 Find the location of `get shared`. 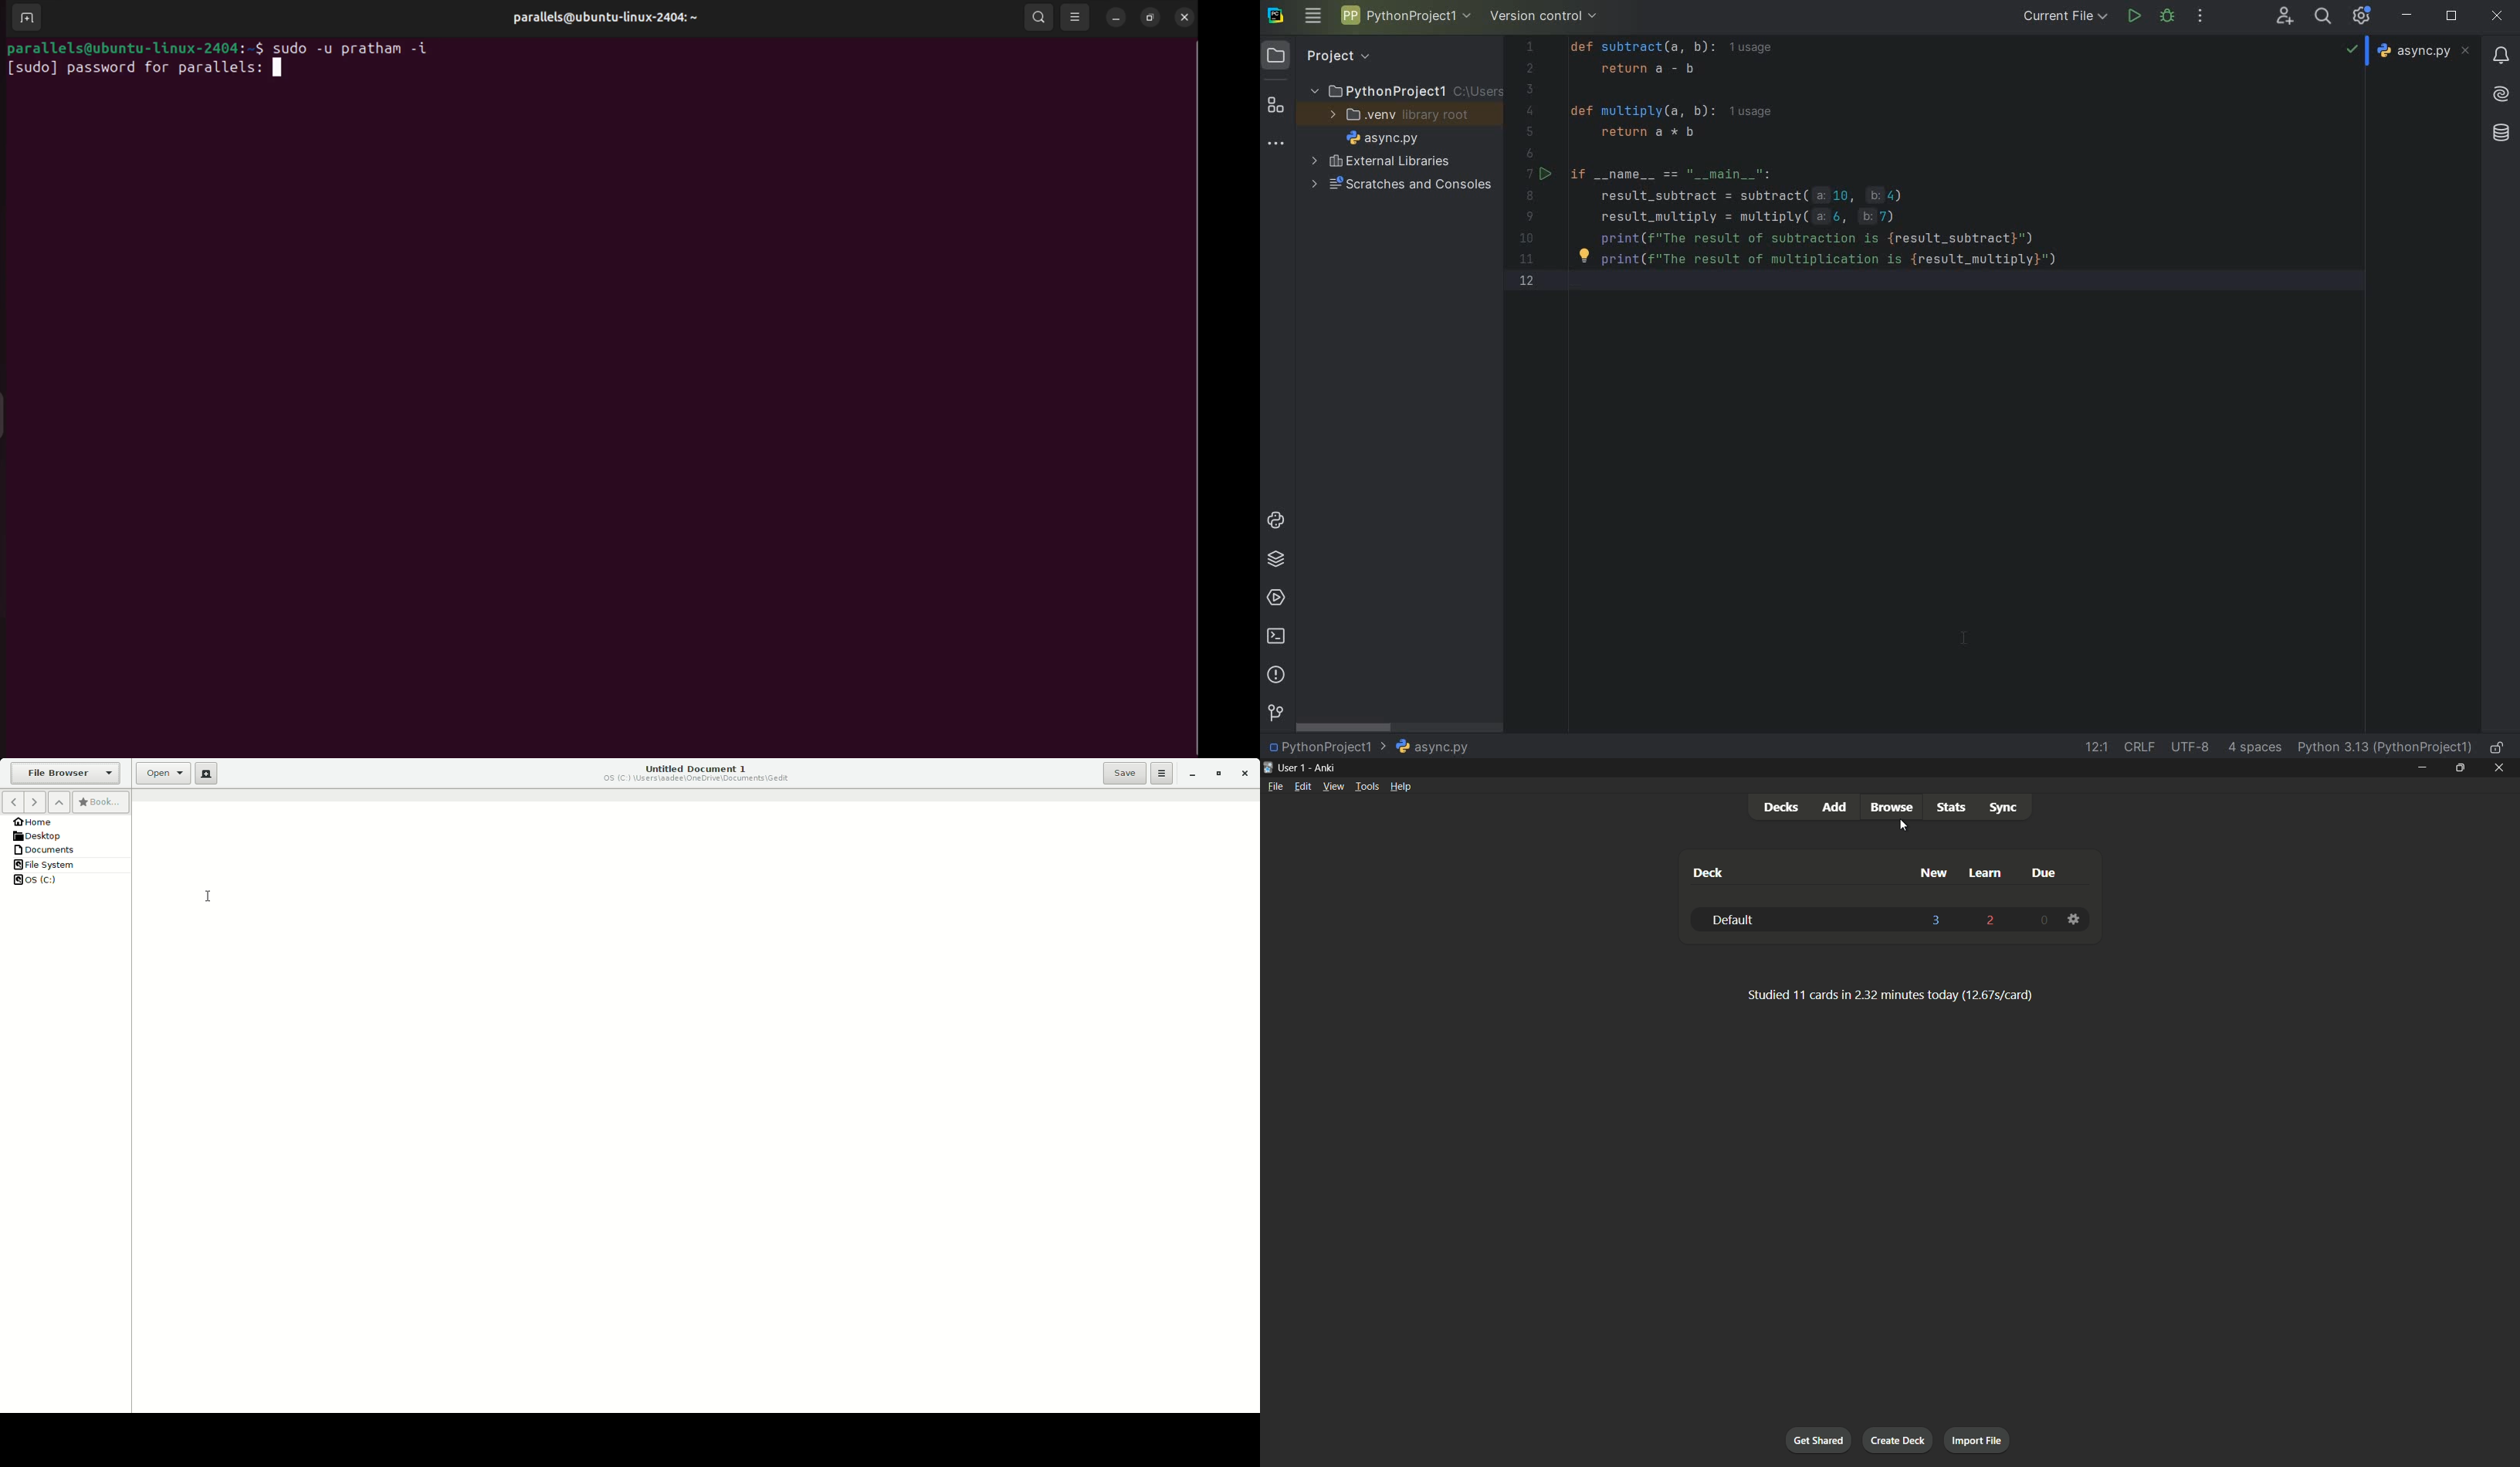

get shared is located at coordinates (1817, 1441).